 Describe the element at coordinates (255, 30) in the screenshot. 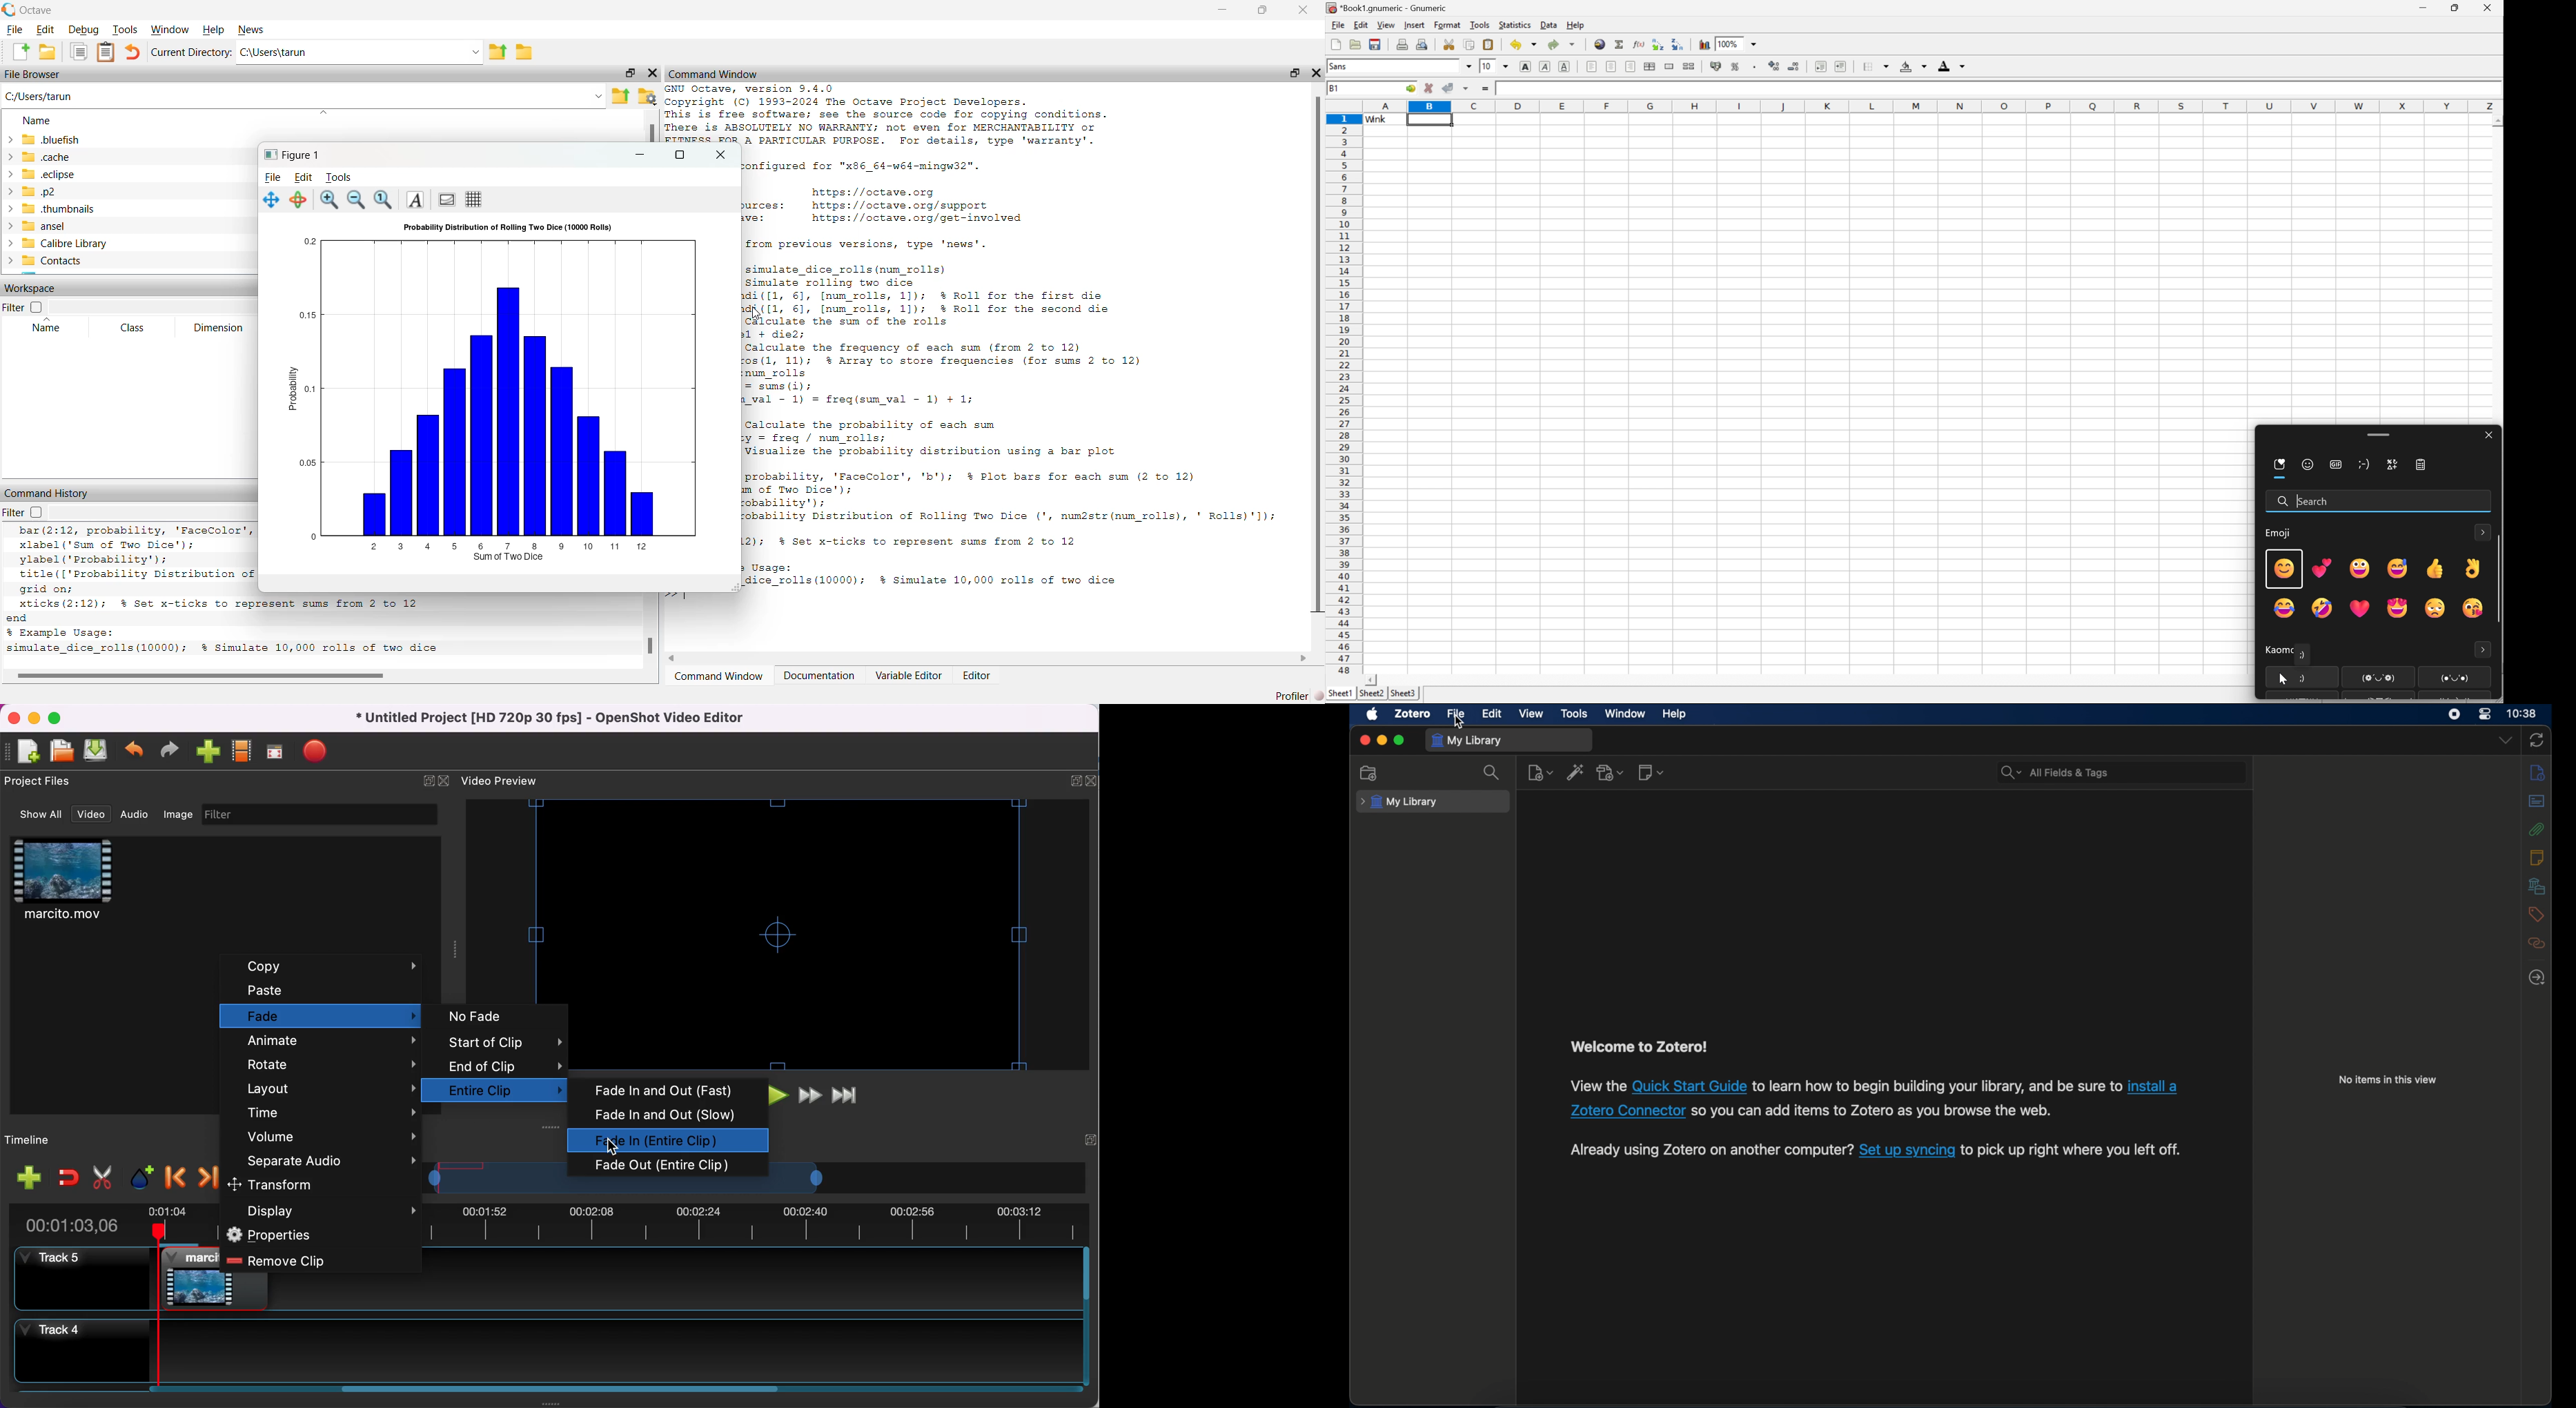

I see `News` at that location.